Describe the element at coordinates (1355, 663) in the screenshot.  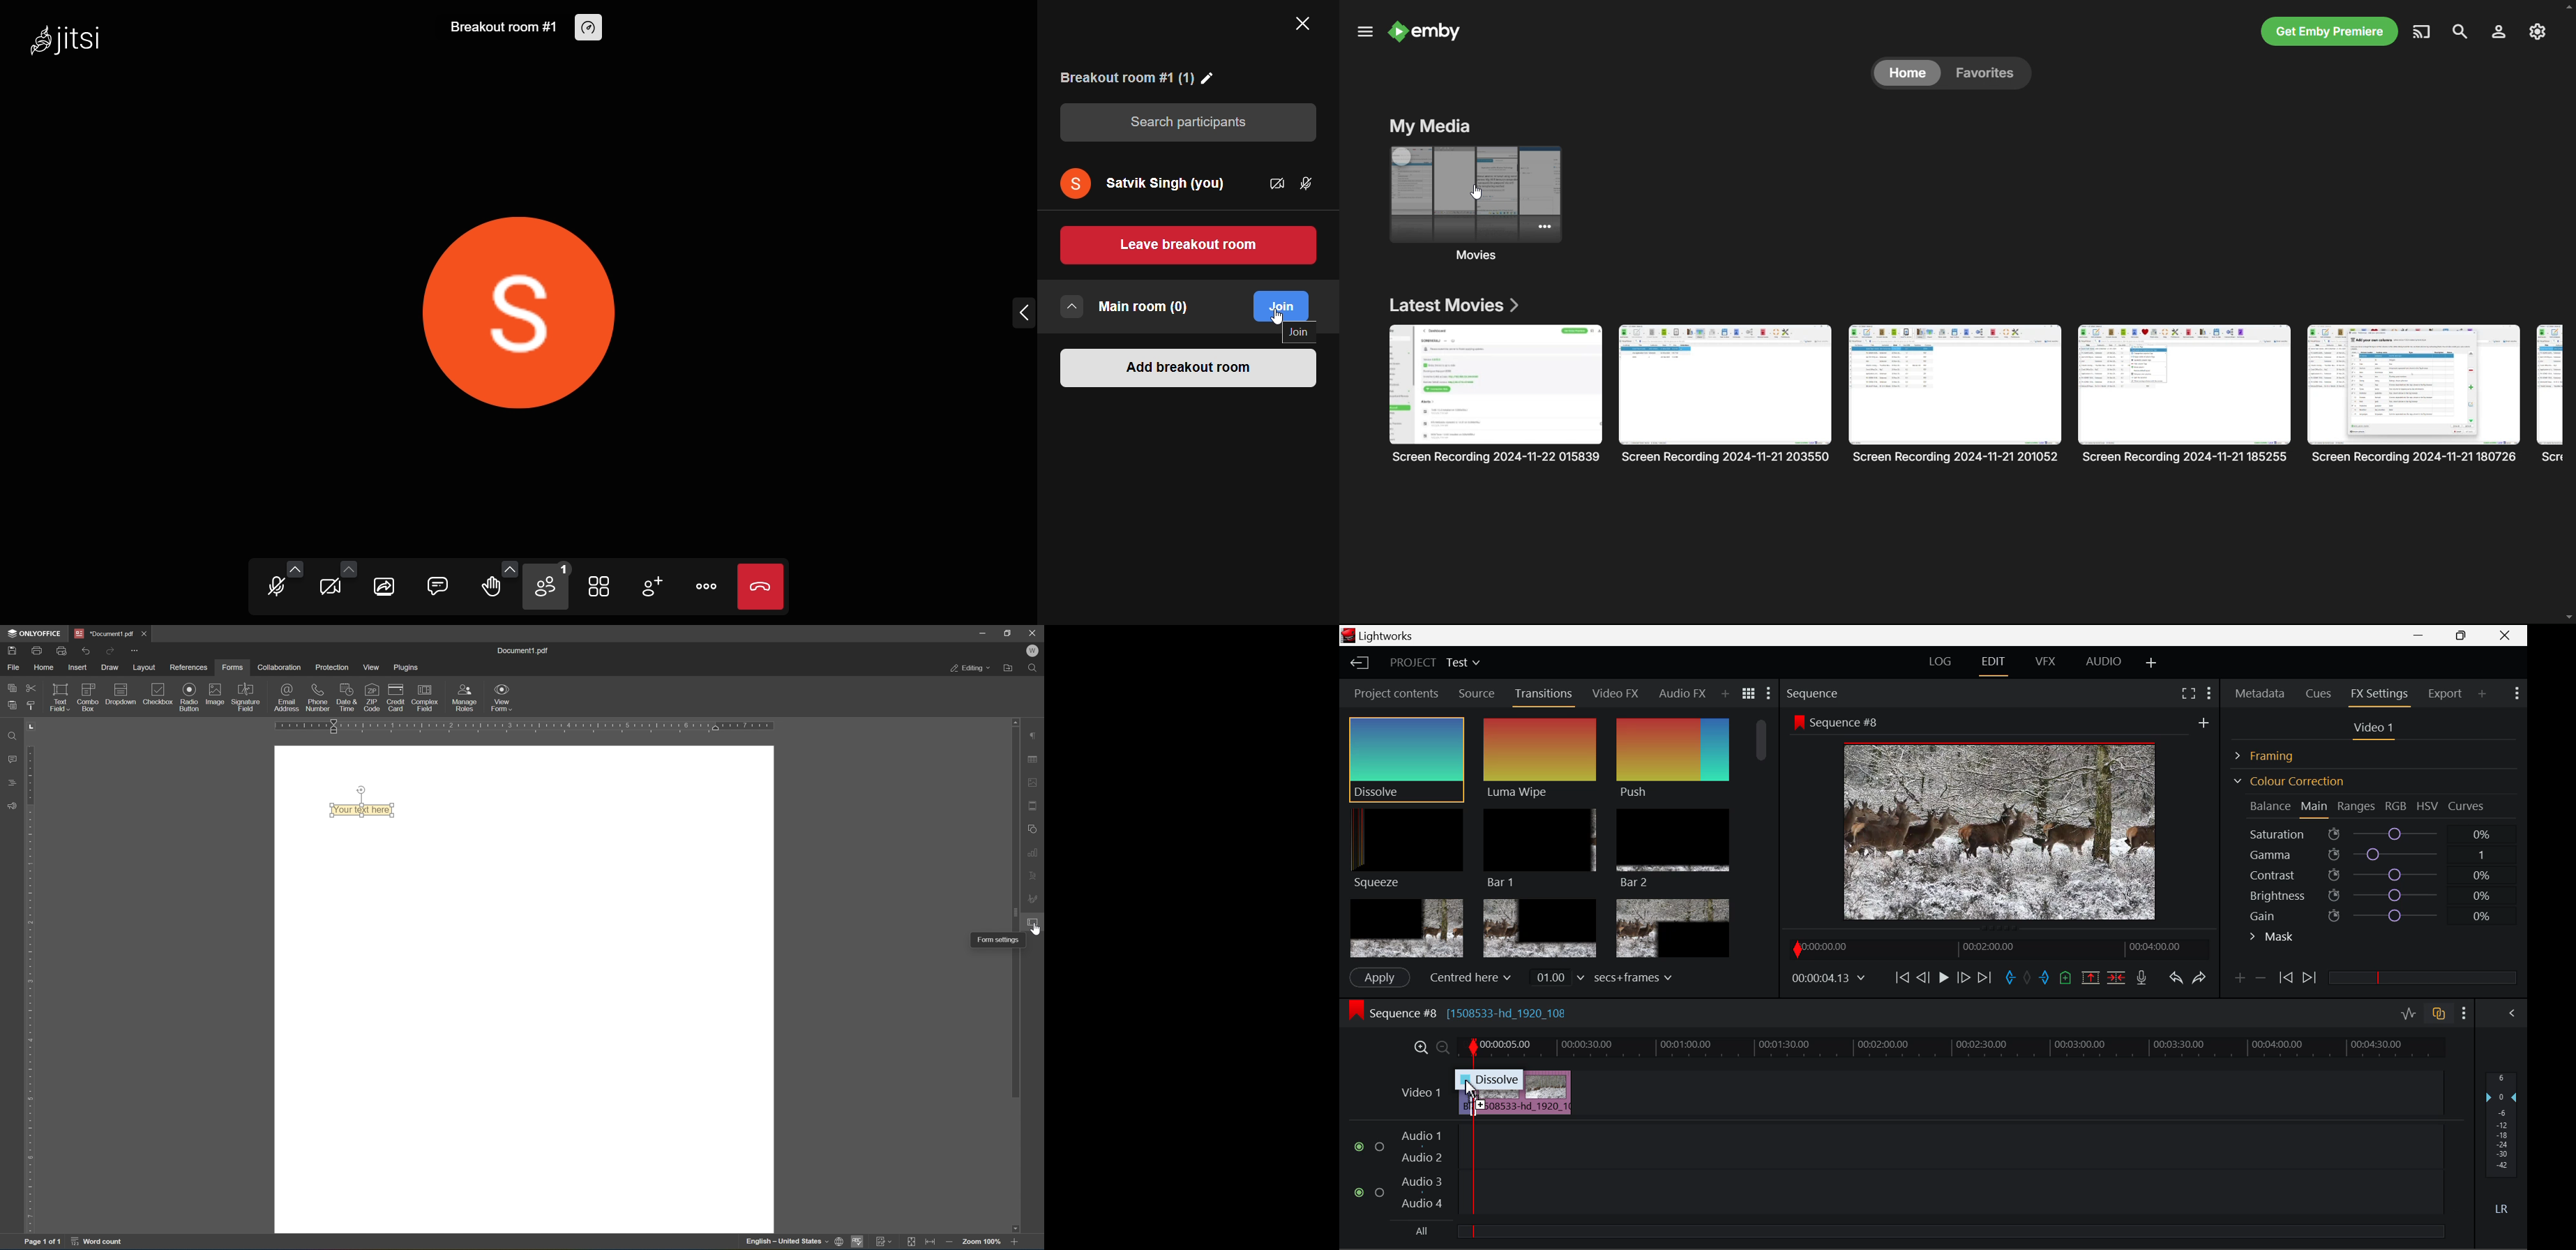
I see `Back to Homepage` at that location.